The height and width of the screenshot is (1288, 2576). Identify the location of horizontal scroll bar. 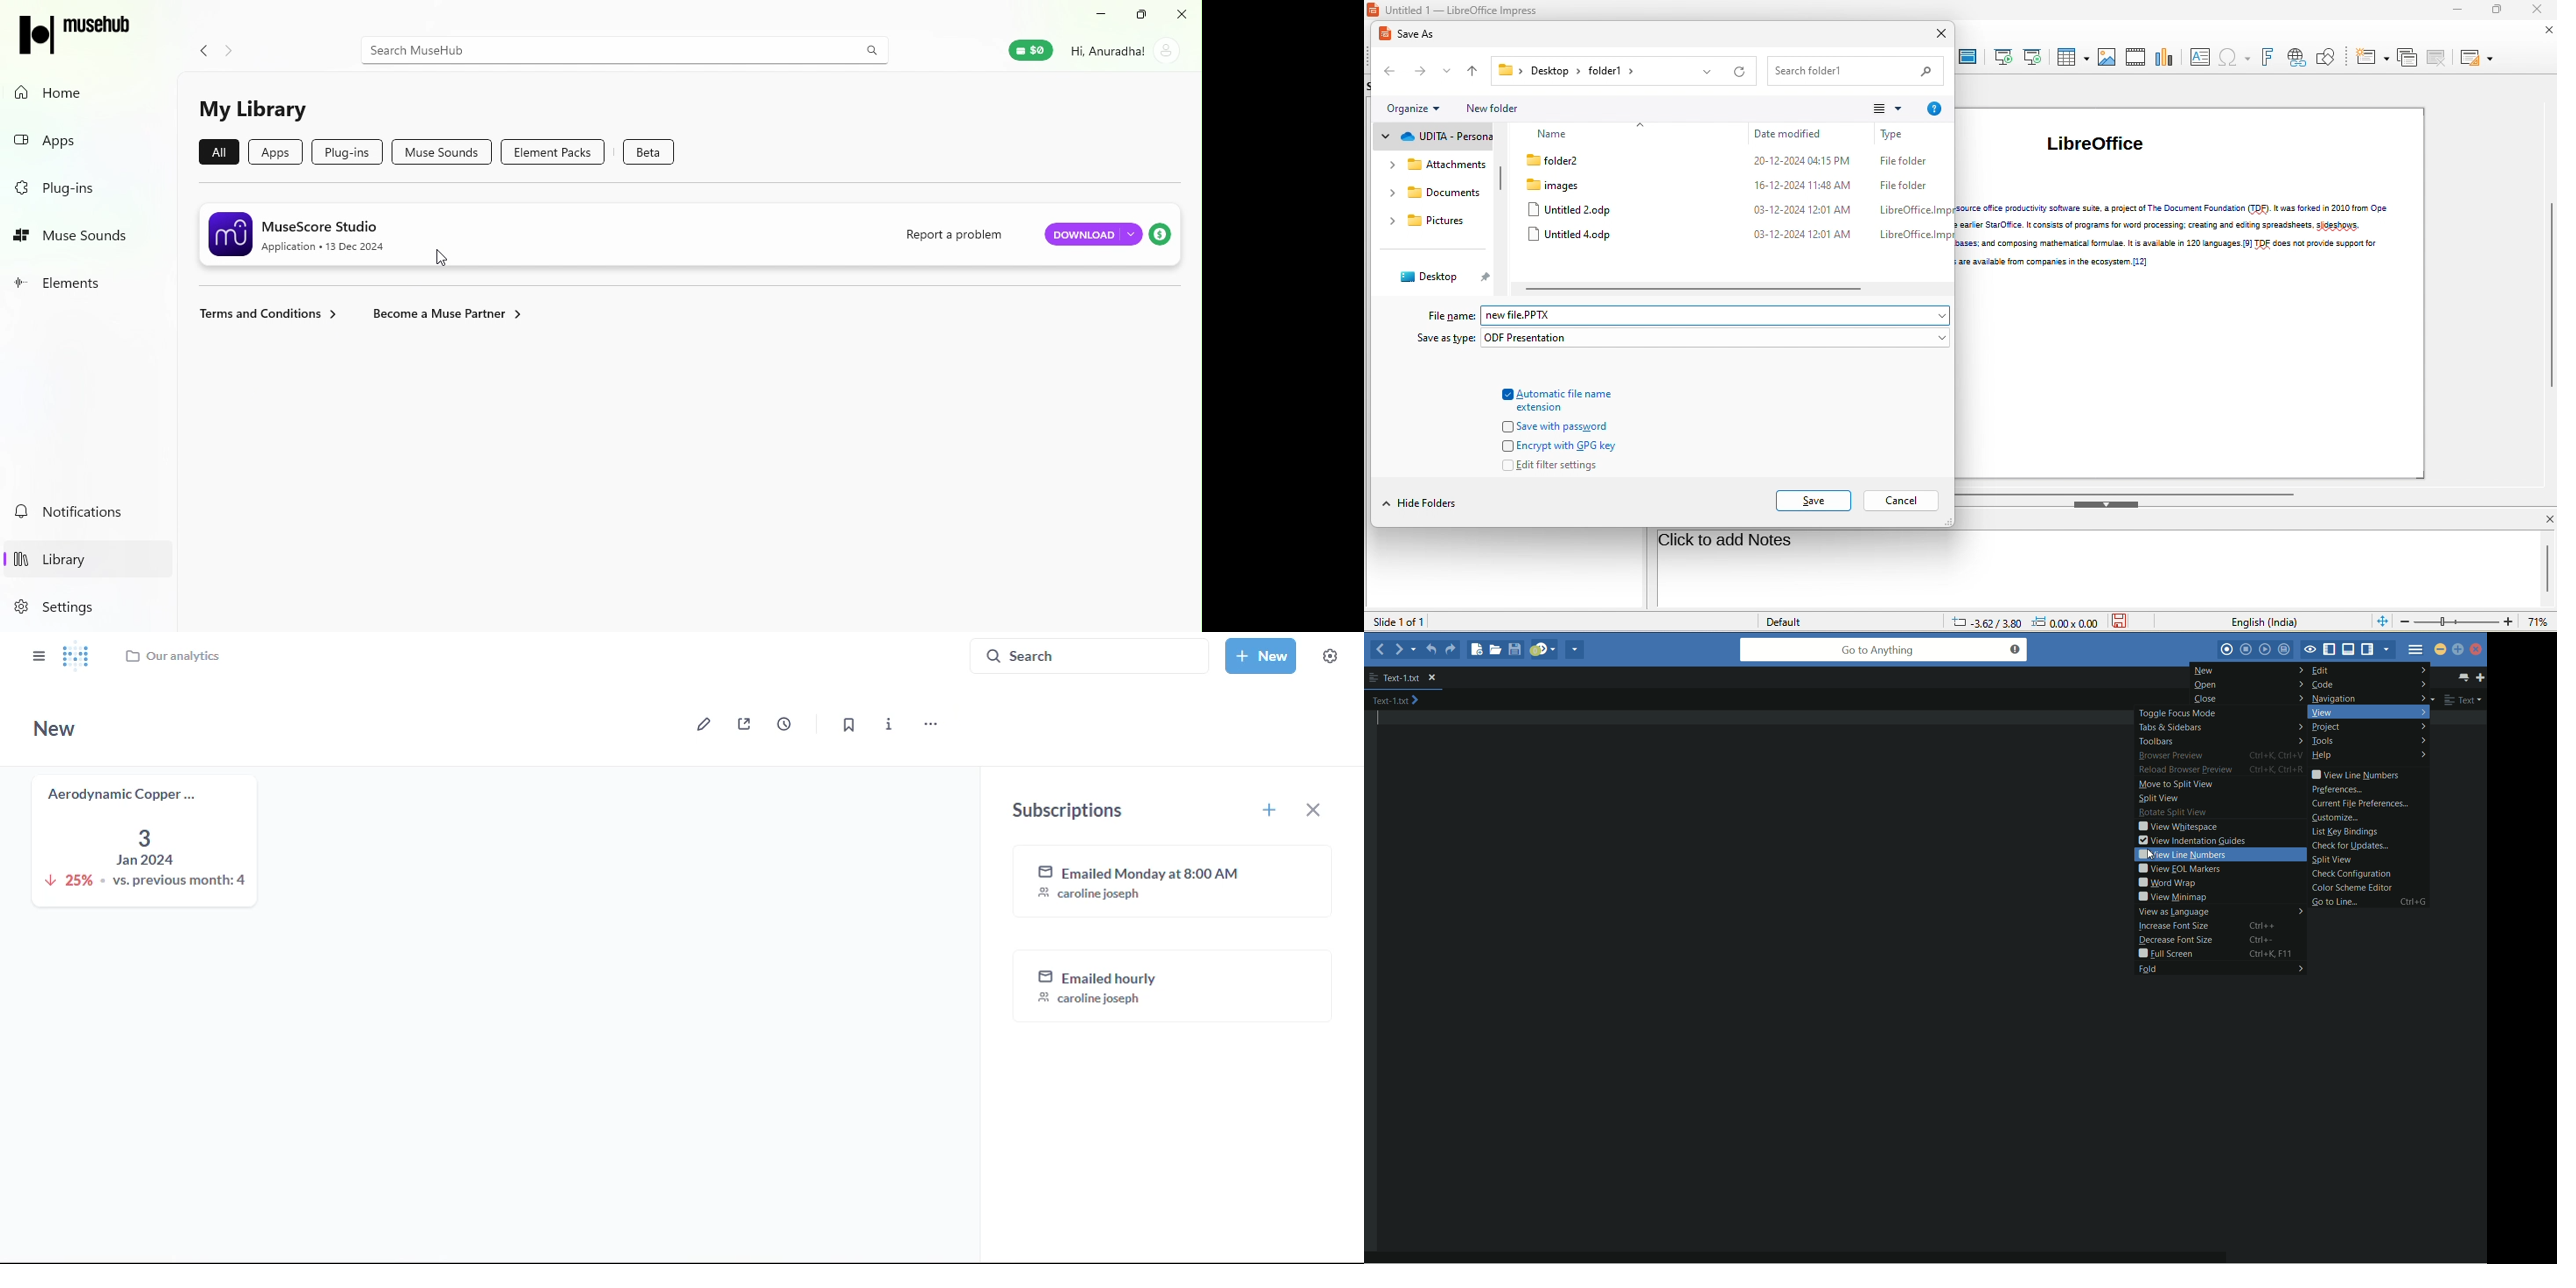
(2129, 493).